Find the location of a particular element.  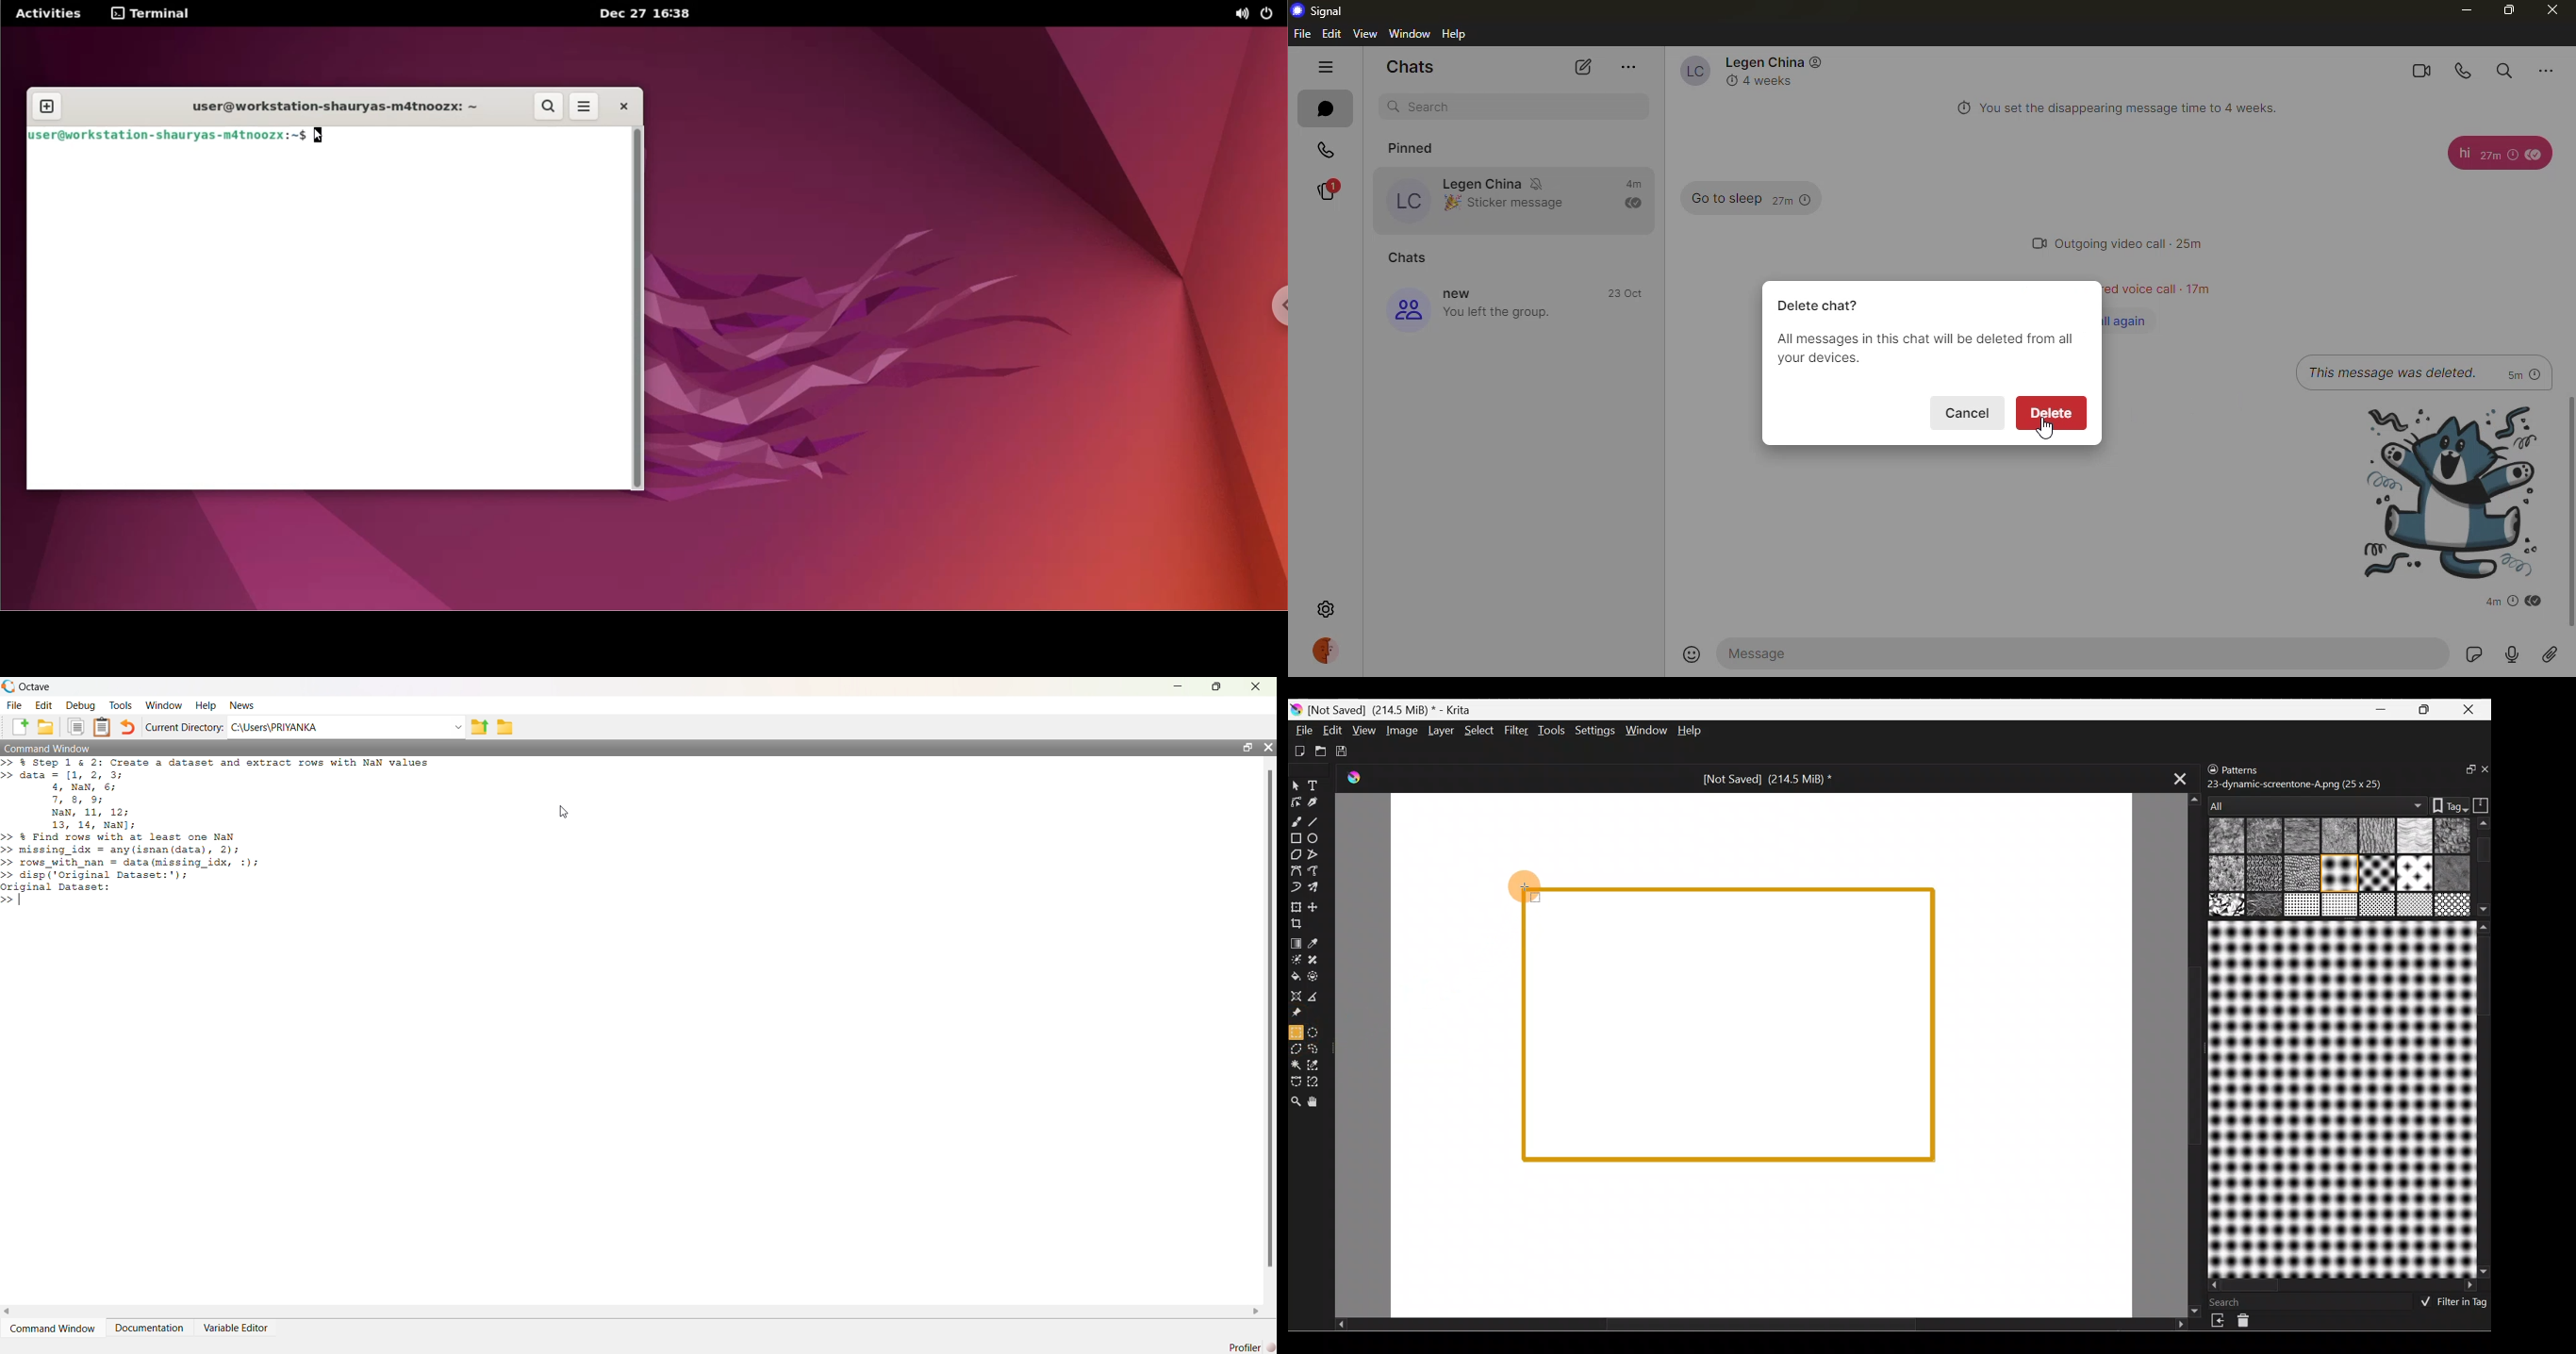

19 texture_crackle.png is located at coordinates (2415, 904).